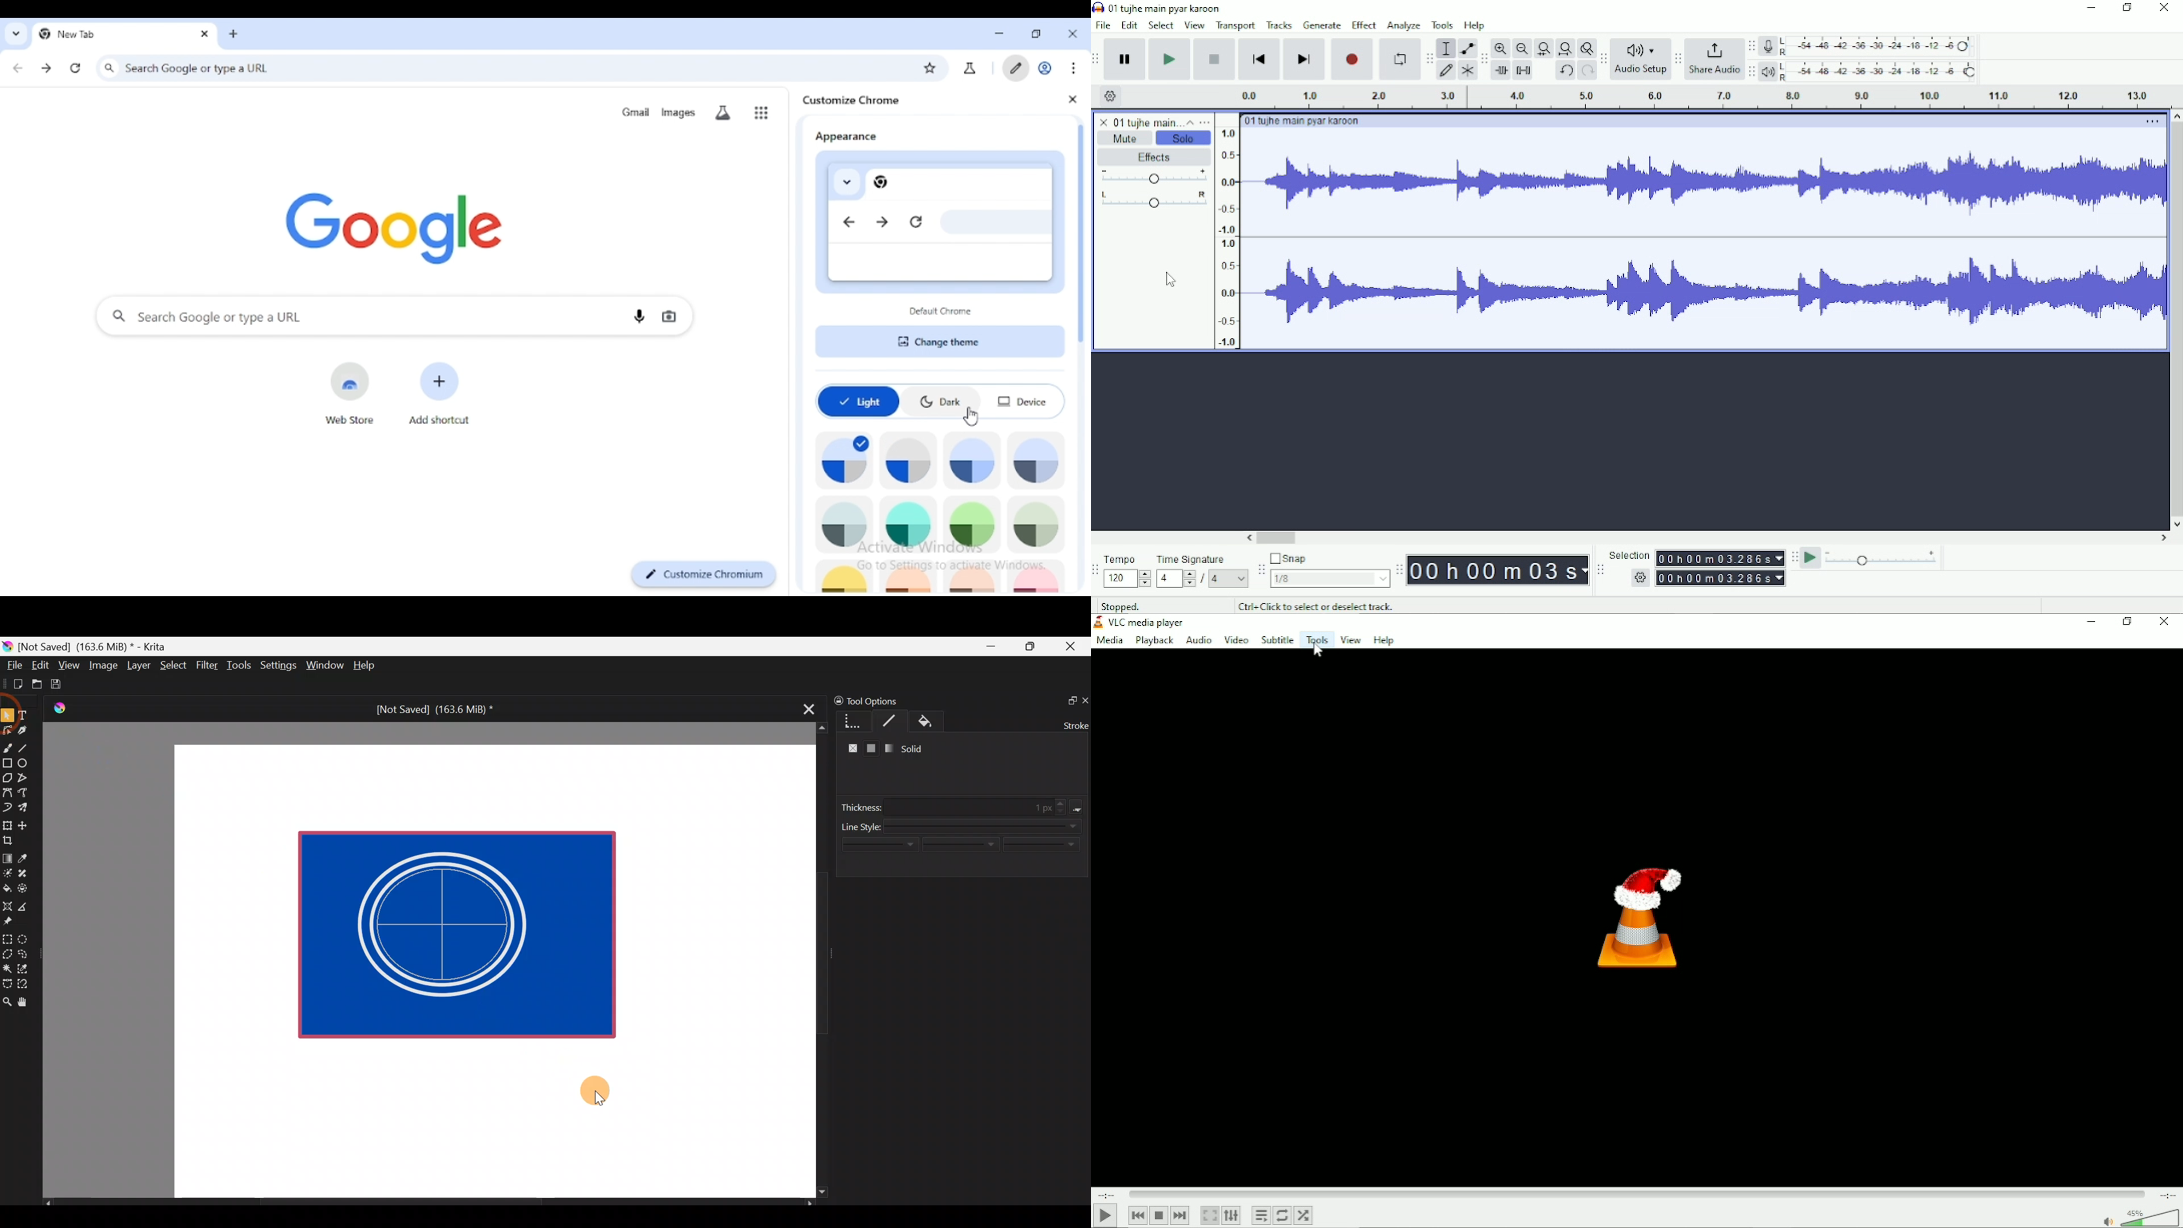 This screenshot has height=1232, width=2184. What do you see at coordinates (942, 403) in the screenshot?
I see `dark ` at bounding box center [942, 403].